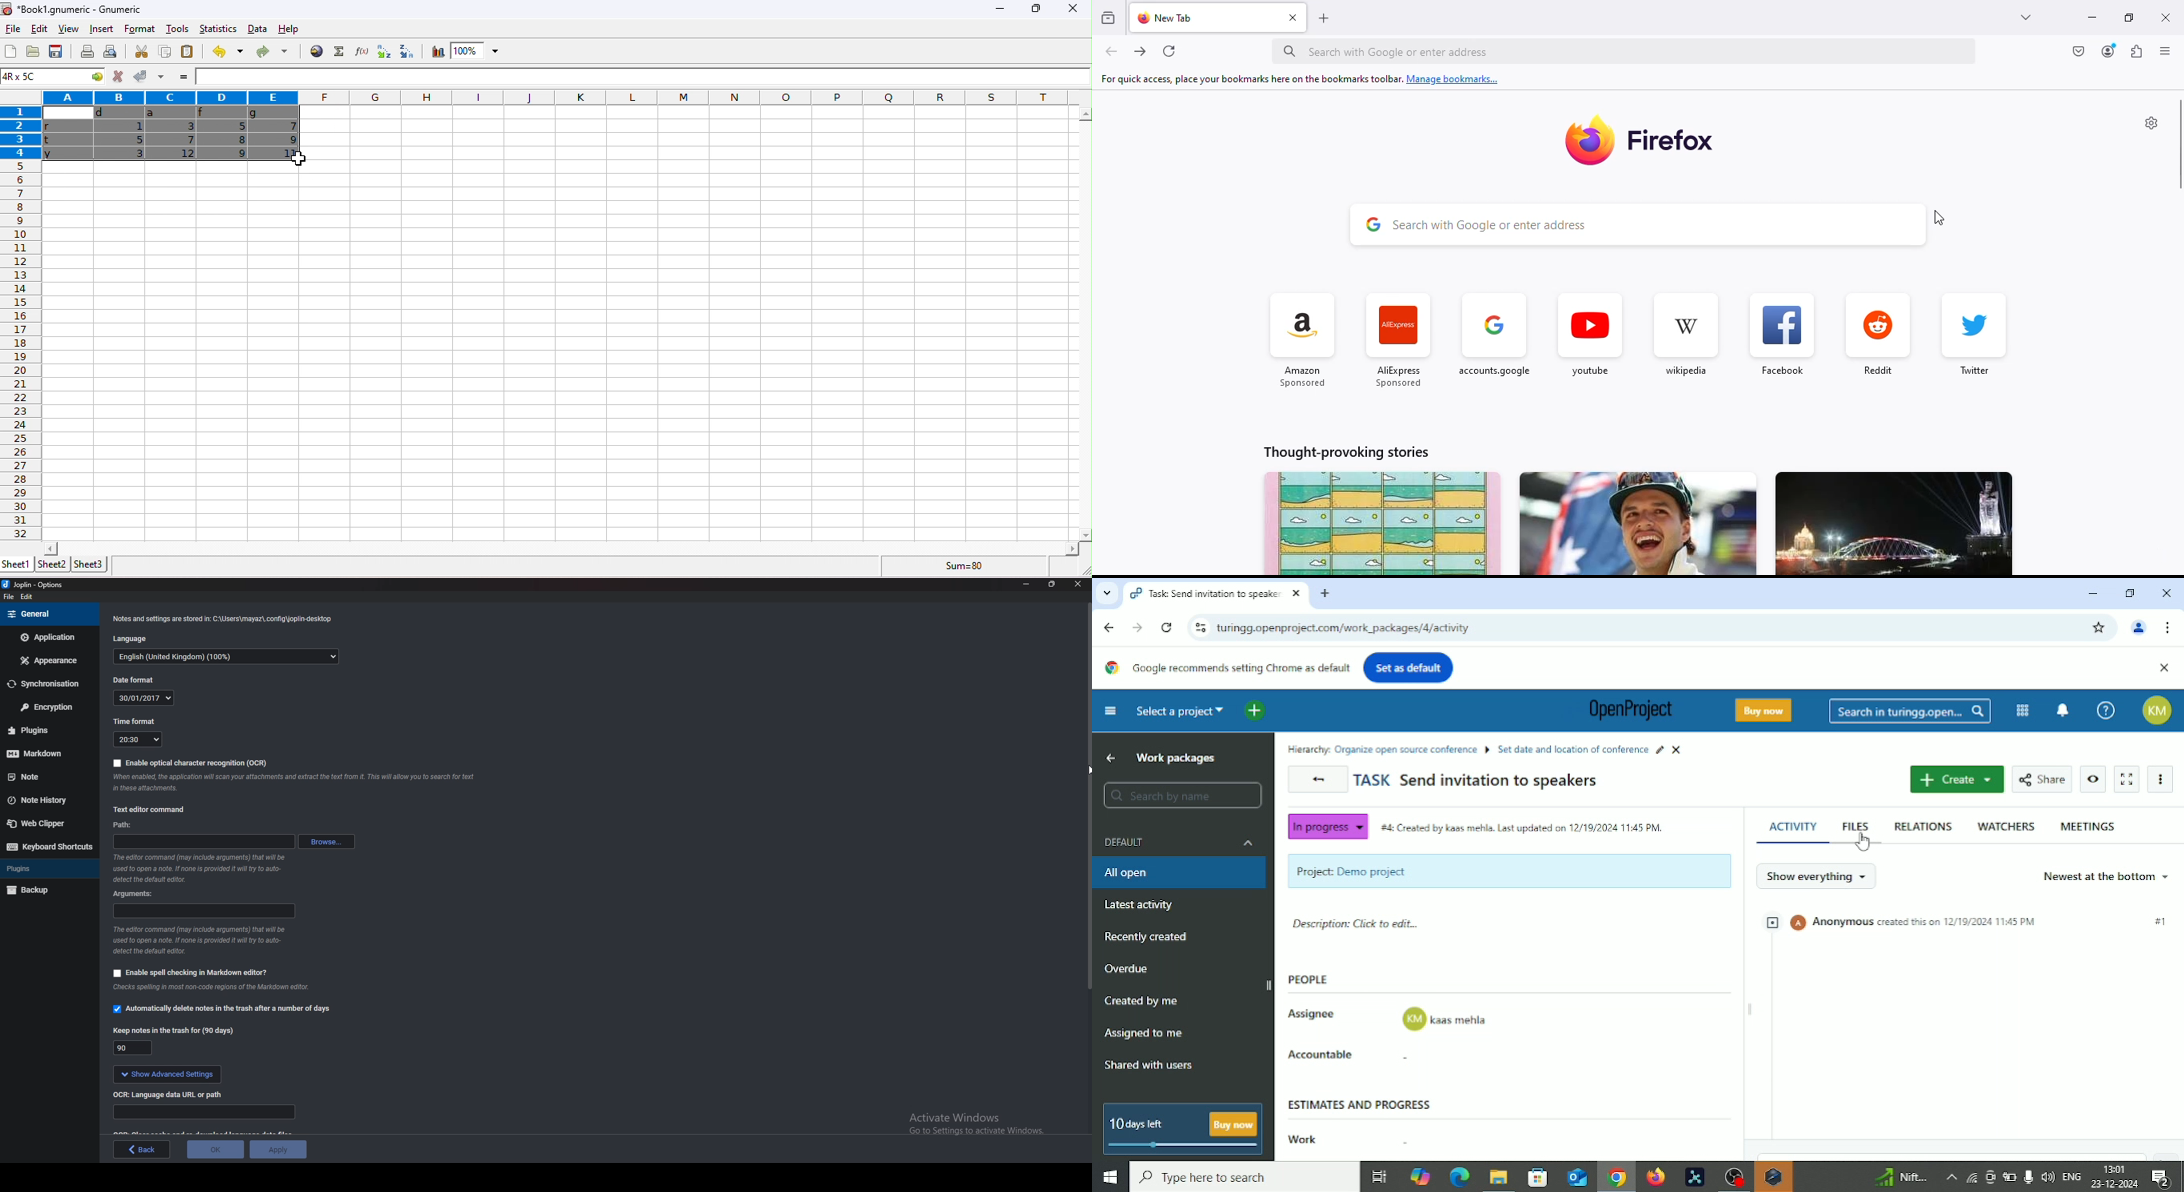 The height and width of the screenshot is (1204, 2184). I want to click on Pymol, so click(1695, 1178).